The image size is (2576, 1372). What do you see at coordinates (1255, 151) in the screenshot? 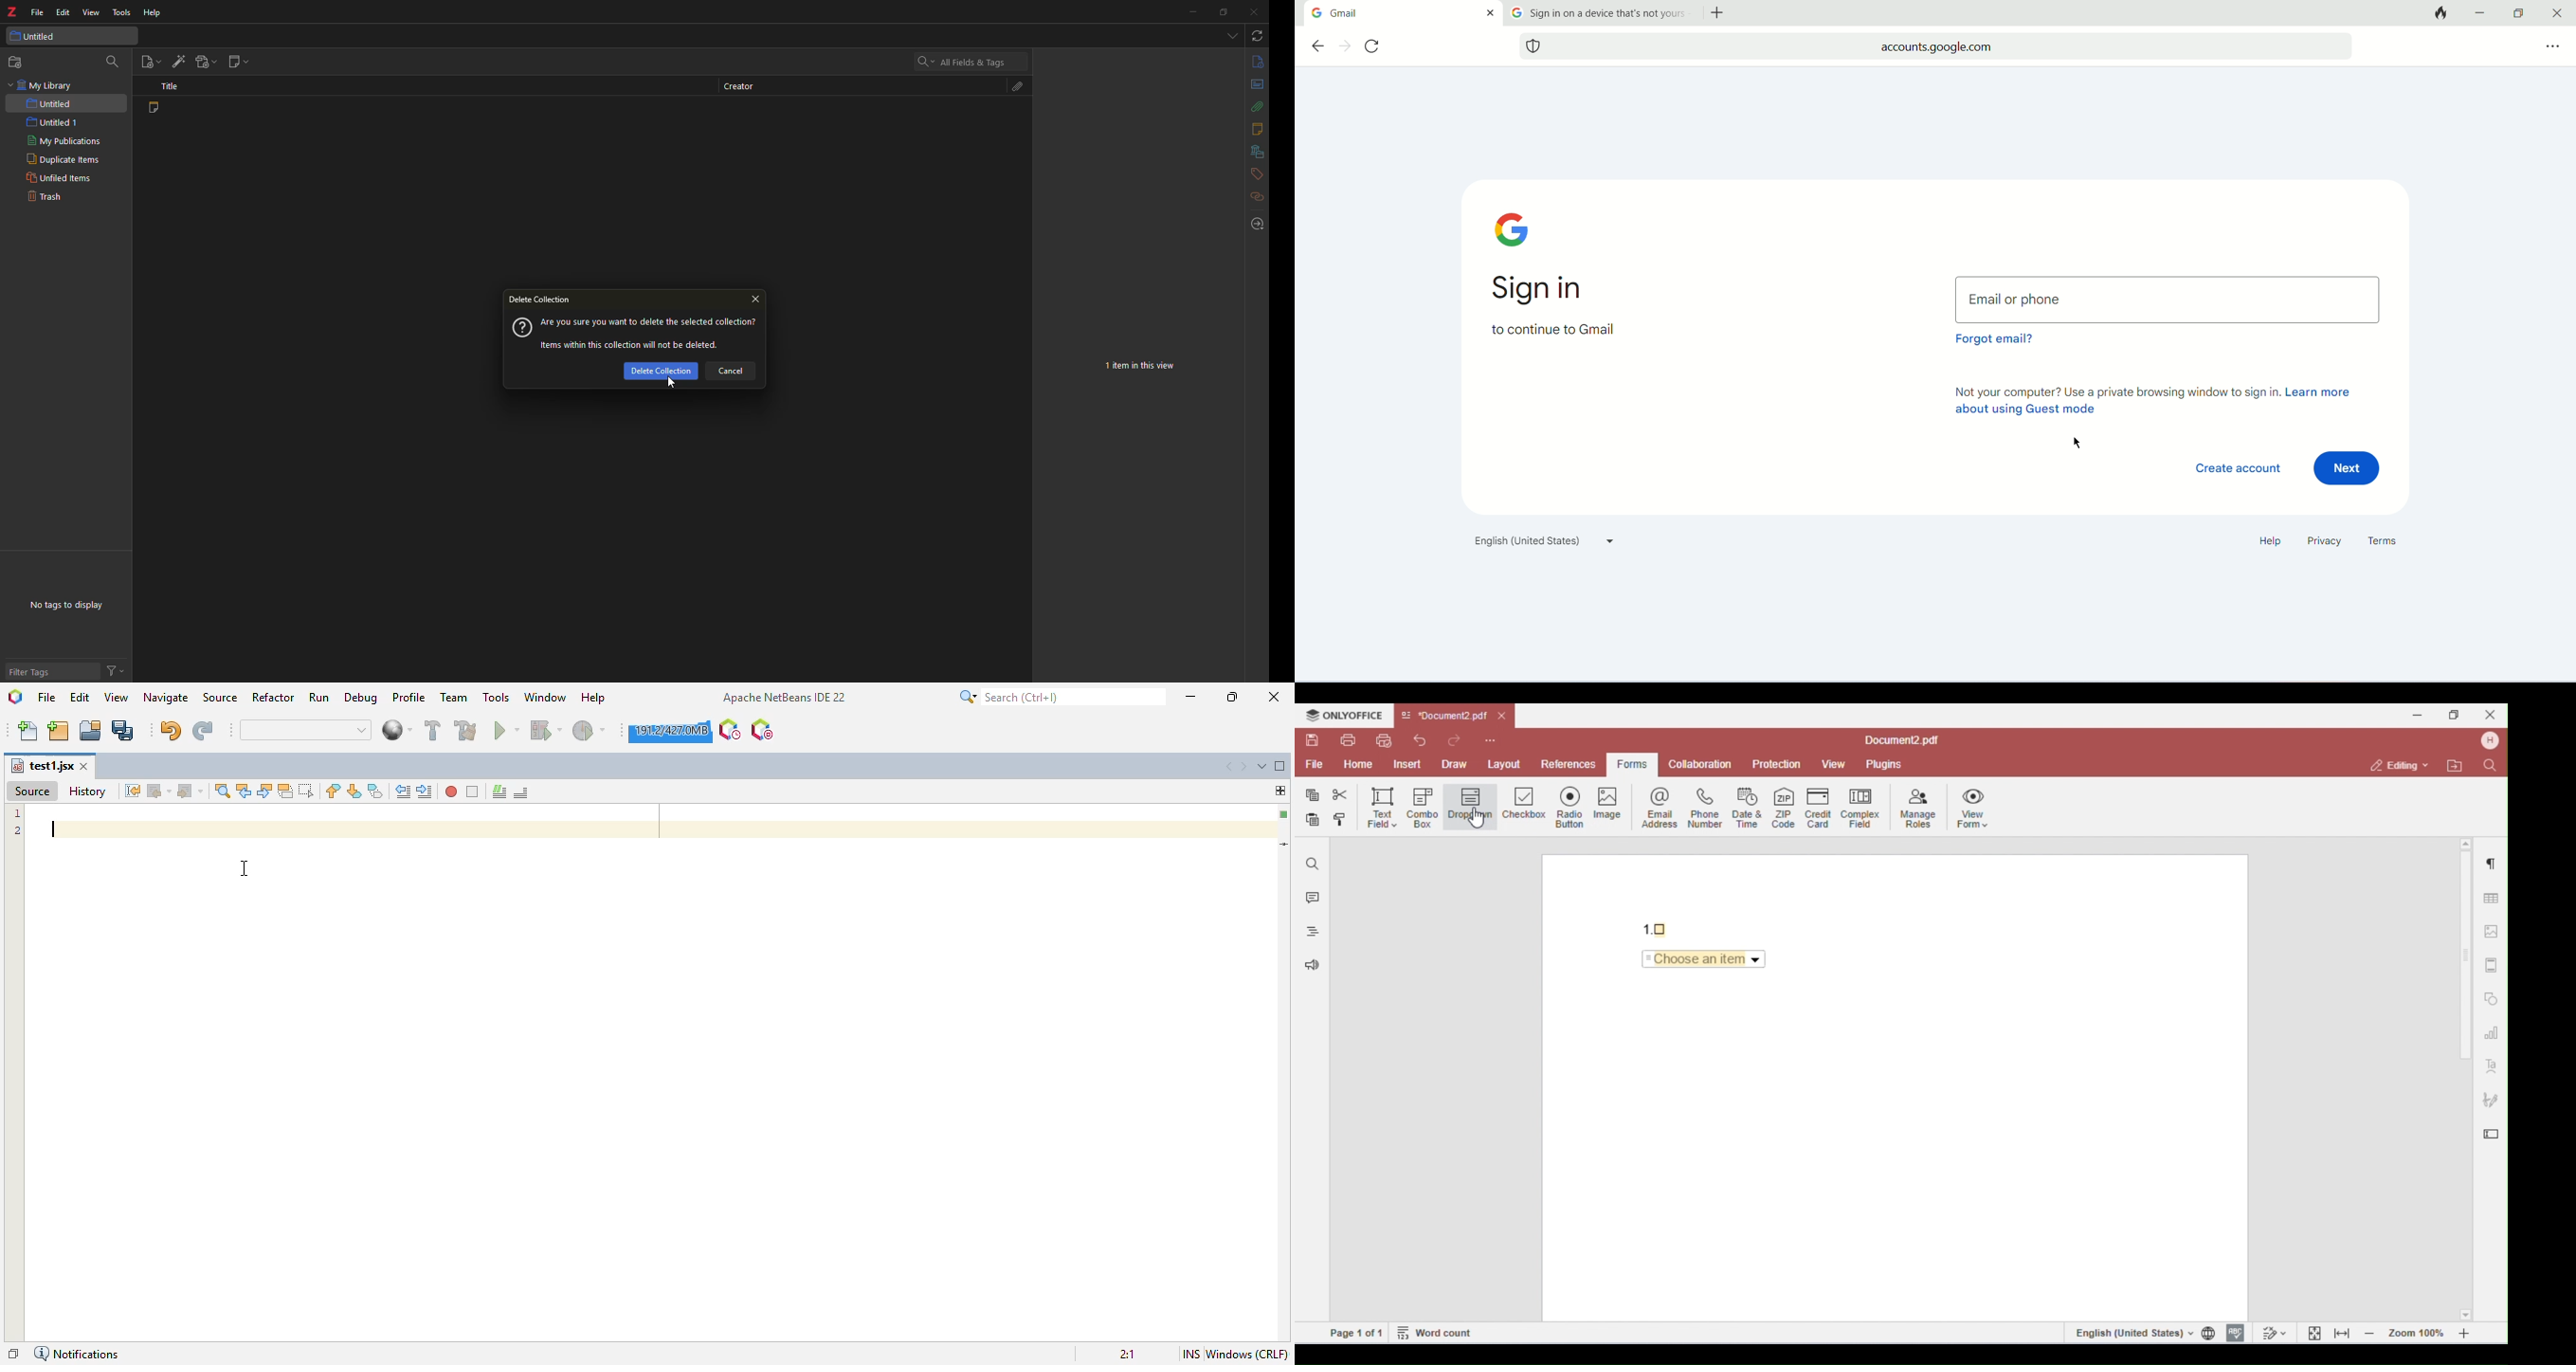
I see `library` at bounding box center [1255, 151].